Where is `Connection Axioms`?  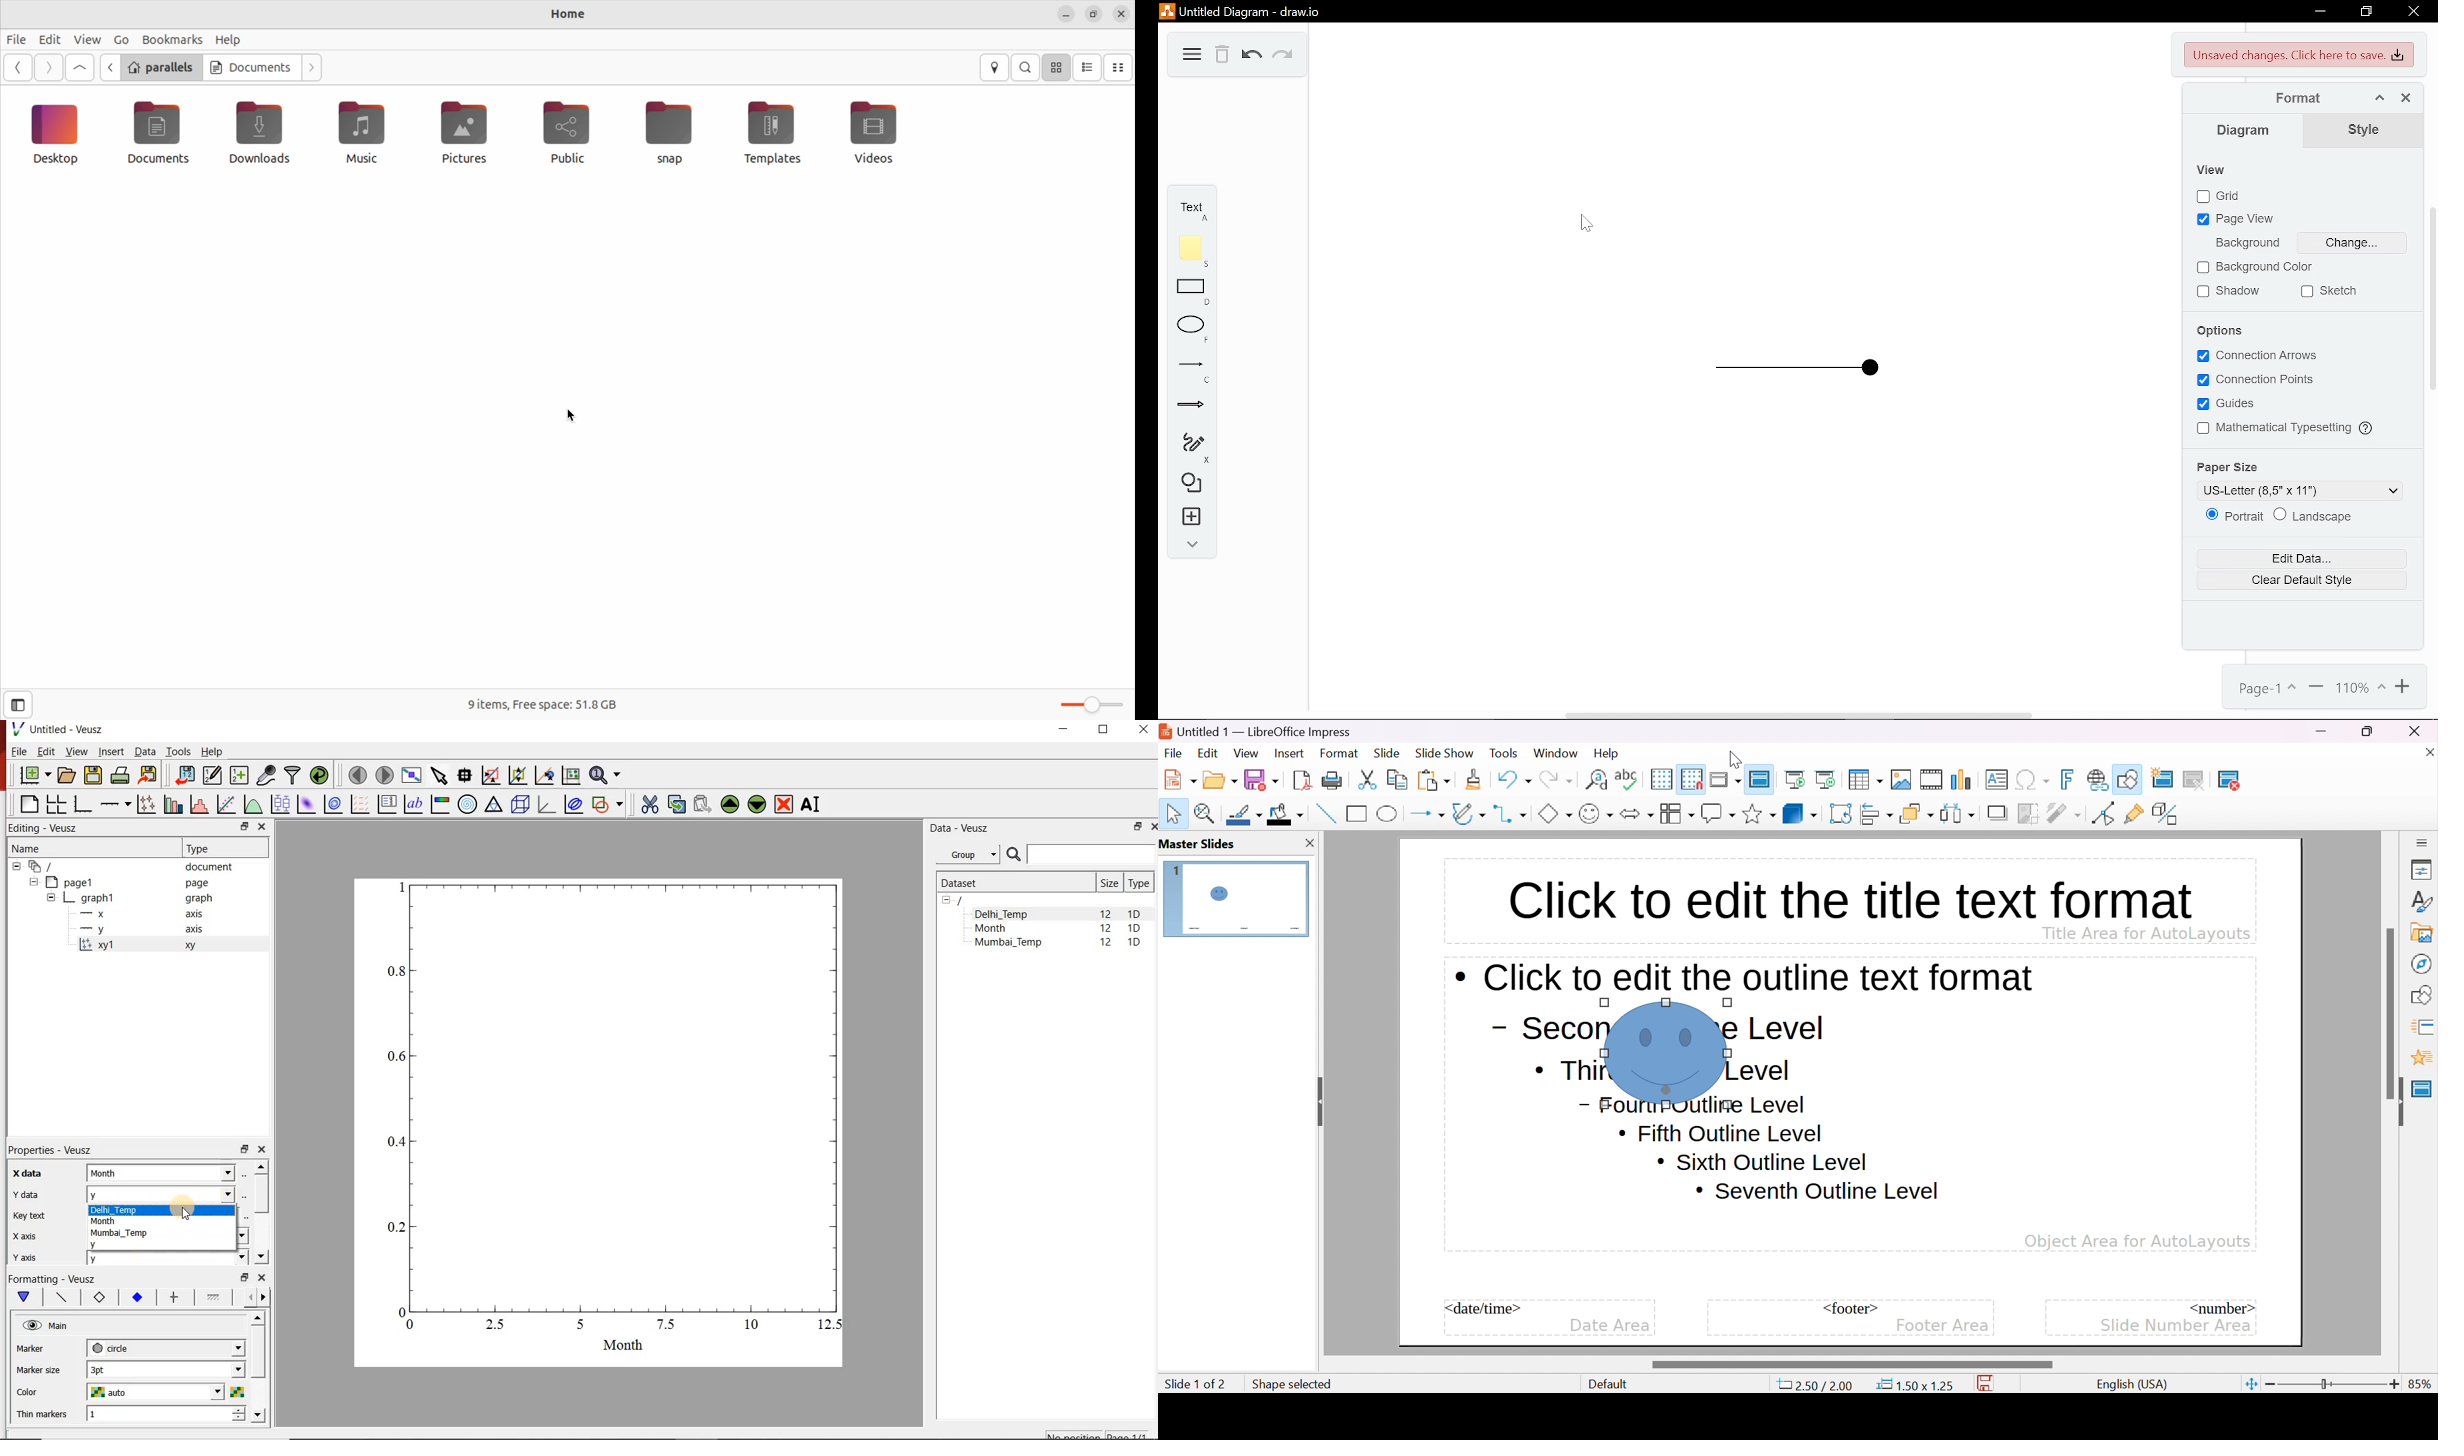 Connection Axioms is located at coordinates (2253, 356).